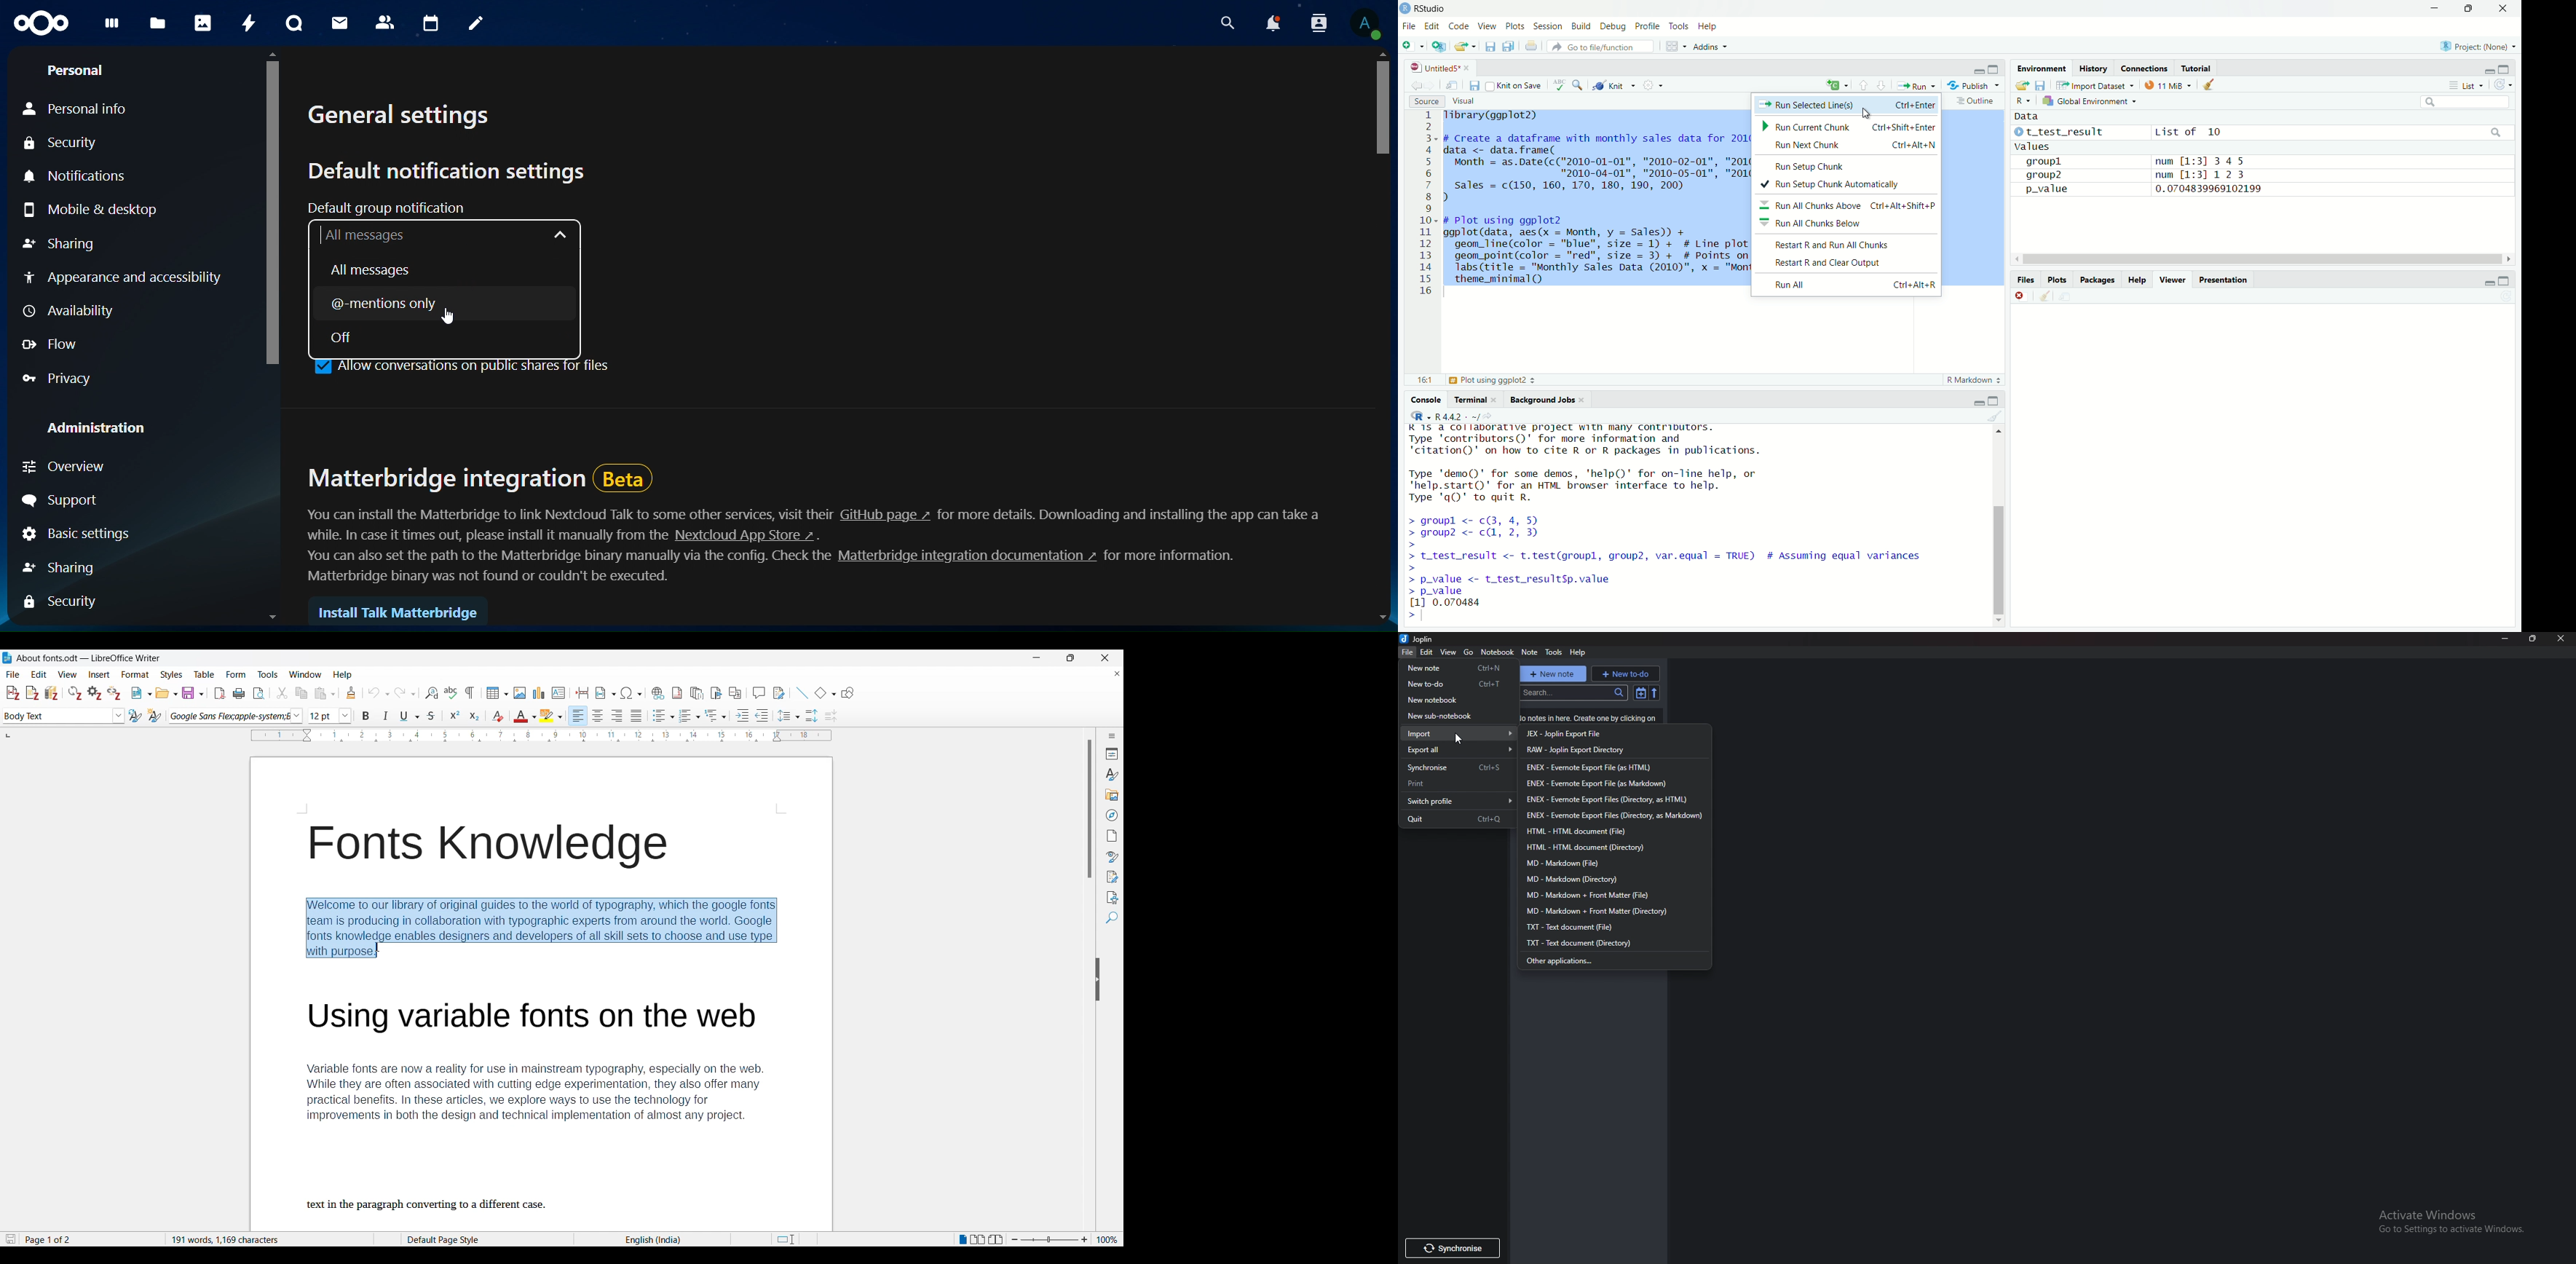 Image resolution: width=2576 pixels, height=1288 pixels. What do you see at coordinates (631, 693) in the screenshot?
I see `Special character options` at bounding box center [631, 693].